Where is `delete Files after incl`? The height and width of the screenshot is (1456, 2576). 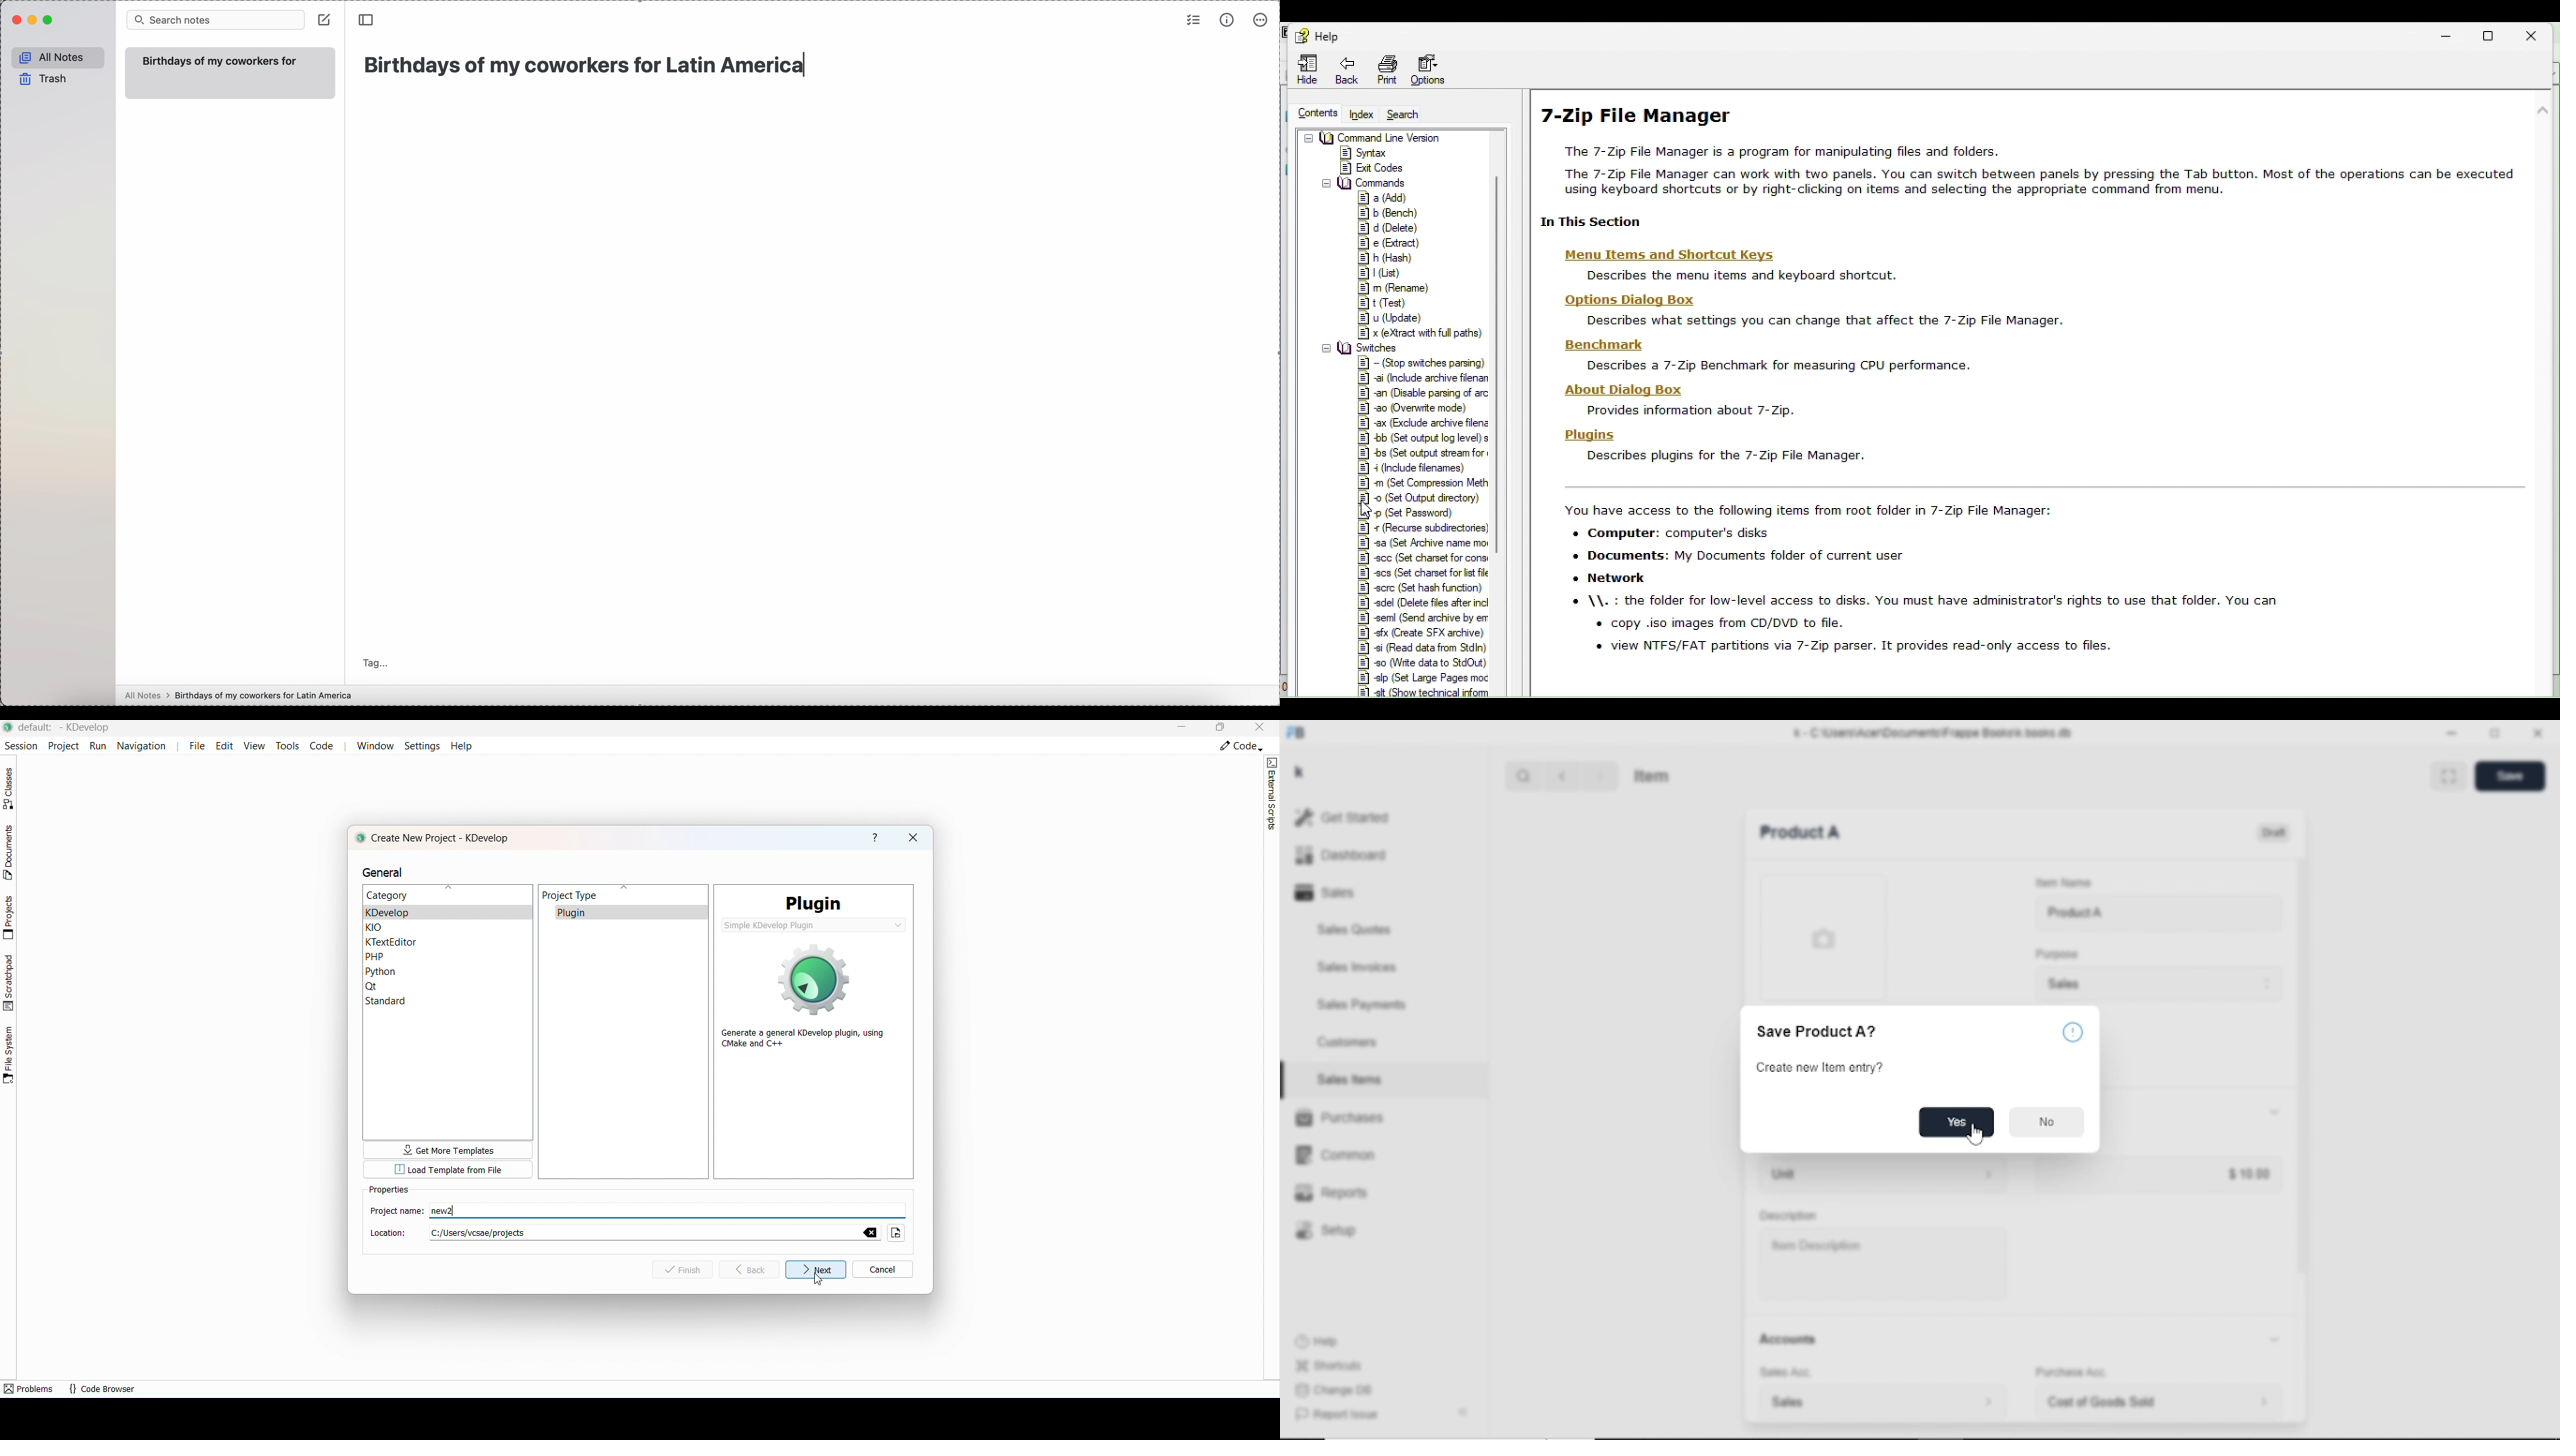 delete Files after incl is located at coordinates (1422, 603).